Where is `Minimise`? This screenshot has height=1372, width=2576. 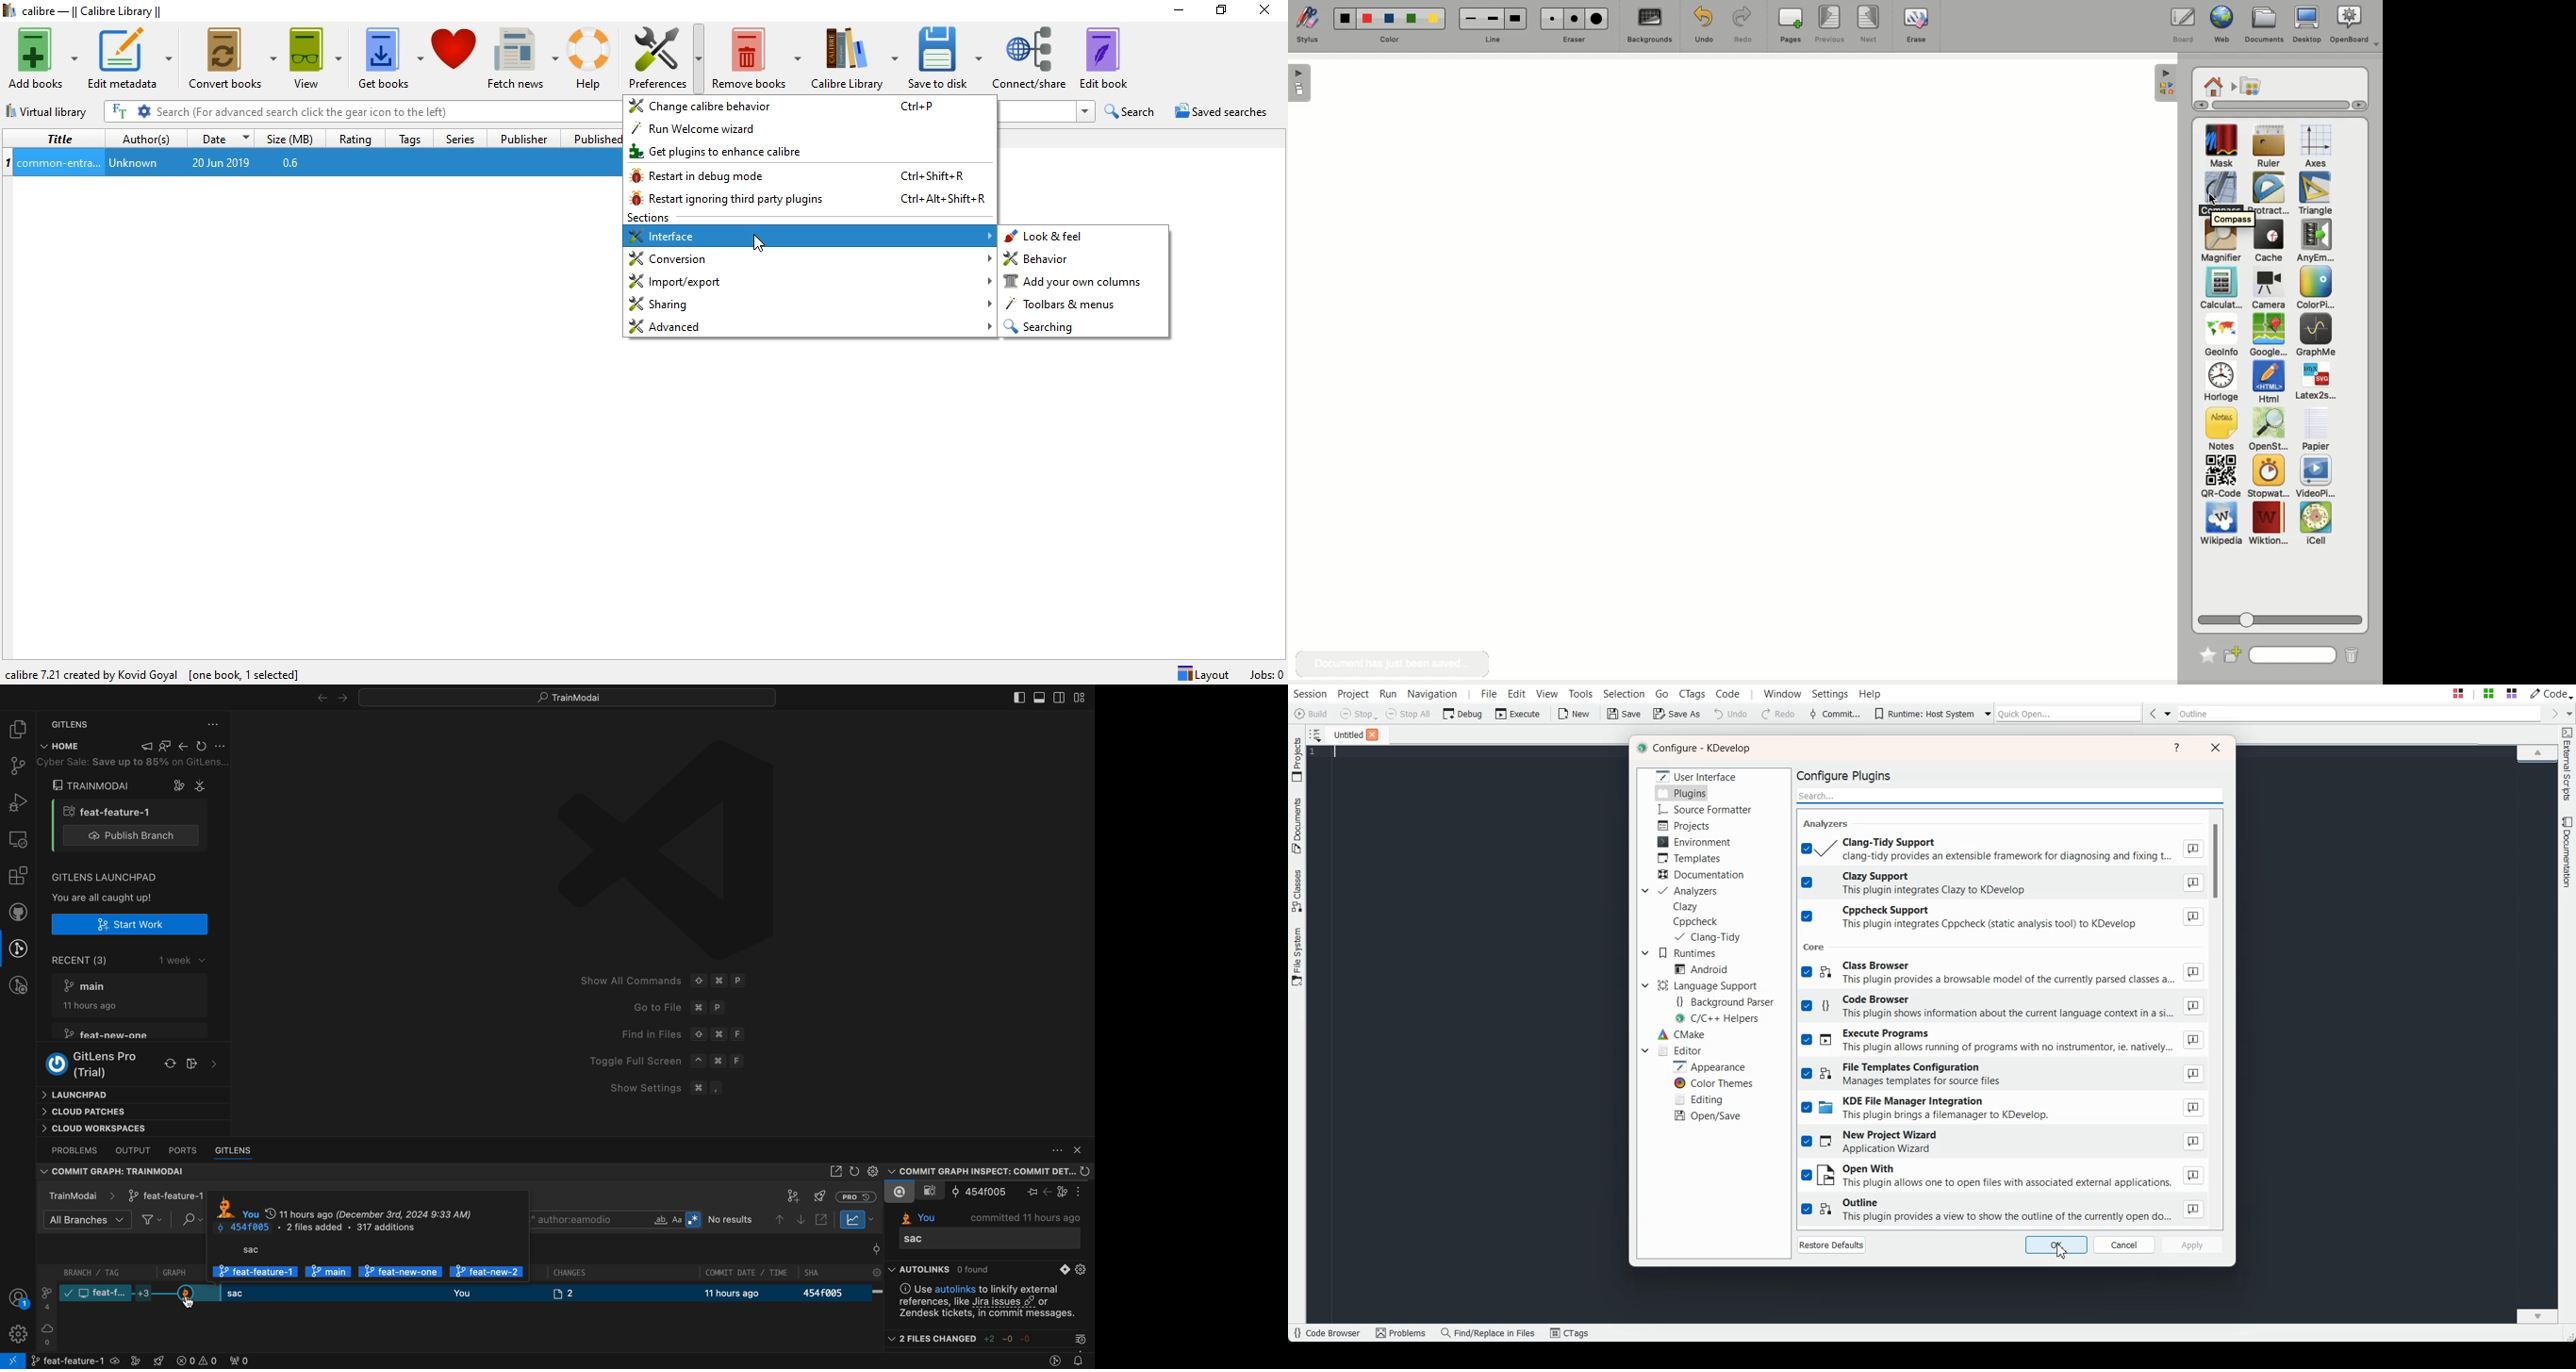
Minimise is located at coordinates (1174, 11).